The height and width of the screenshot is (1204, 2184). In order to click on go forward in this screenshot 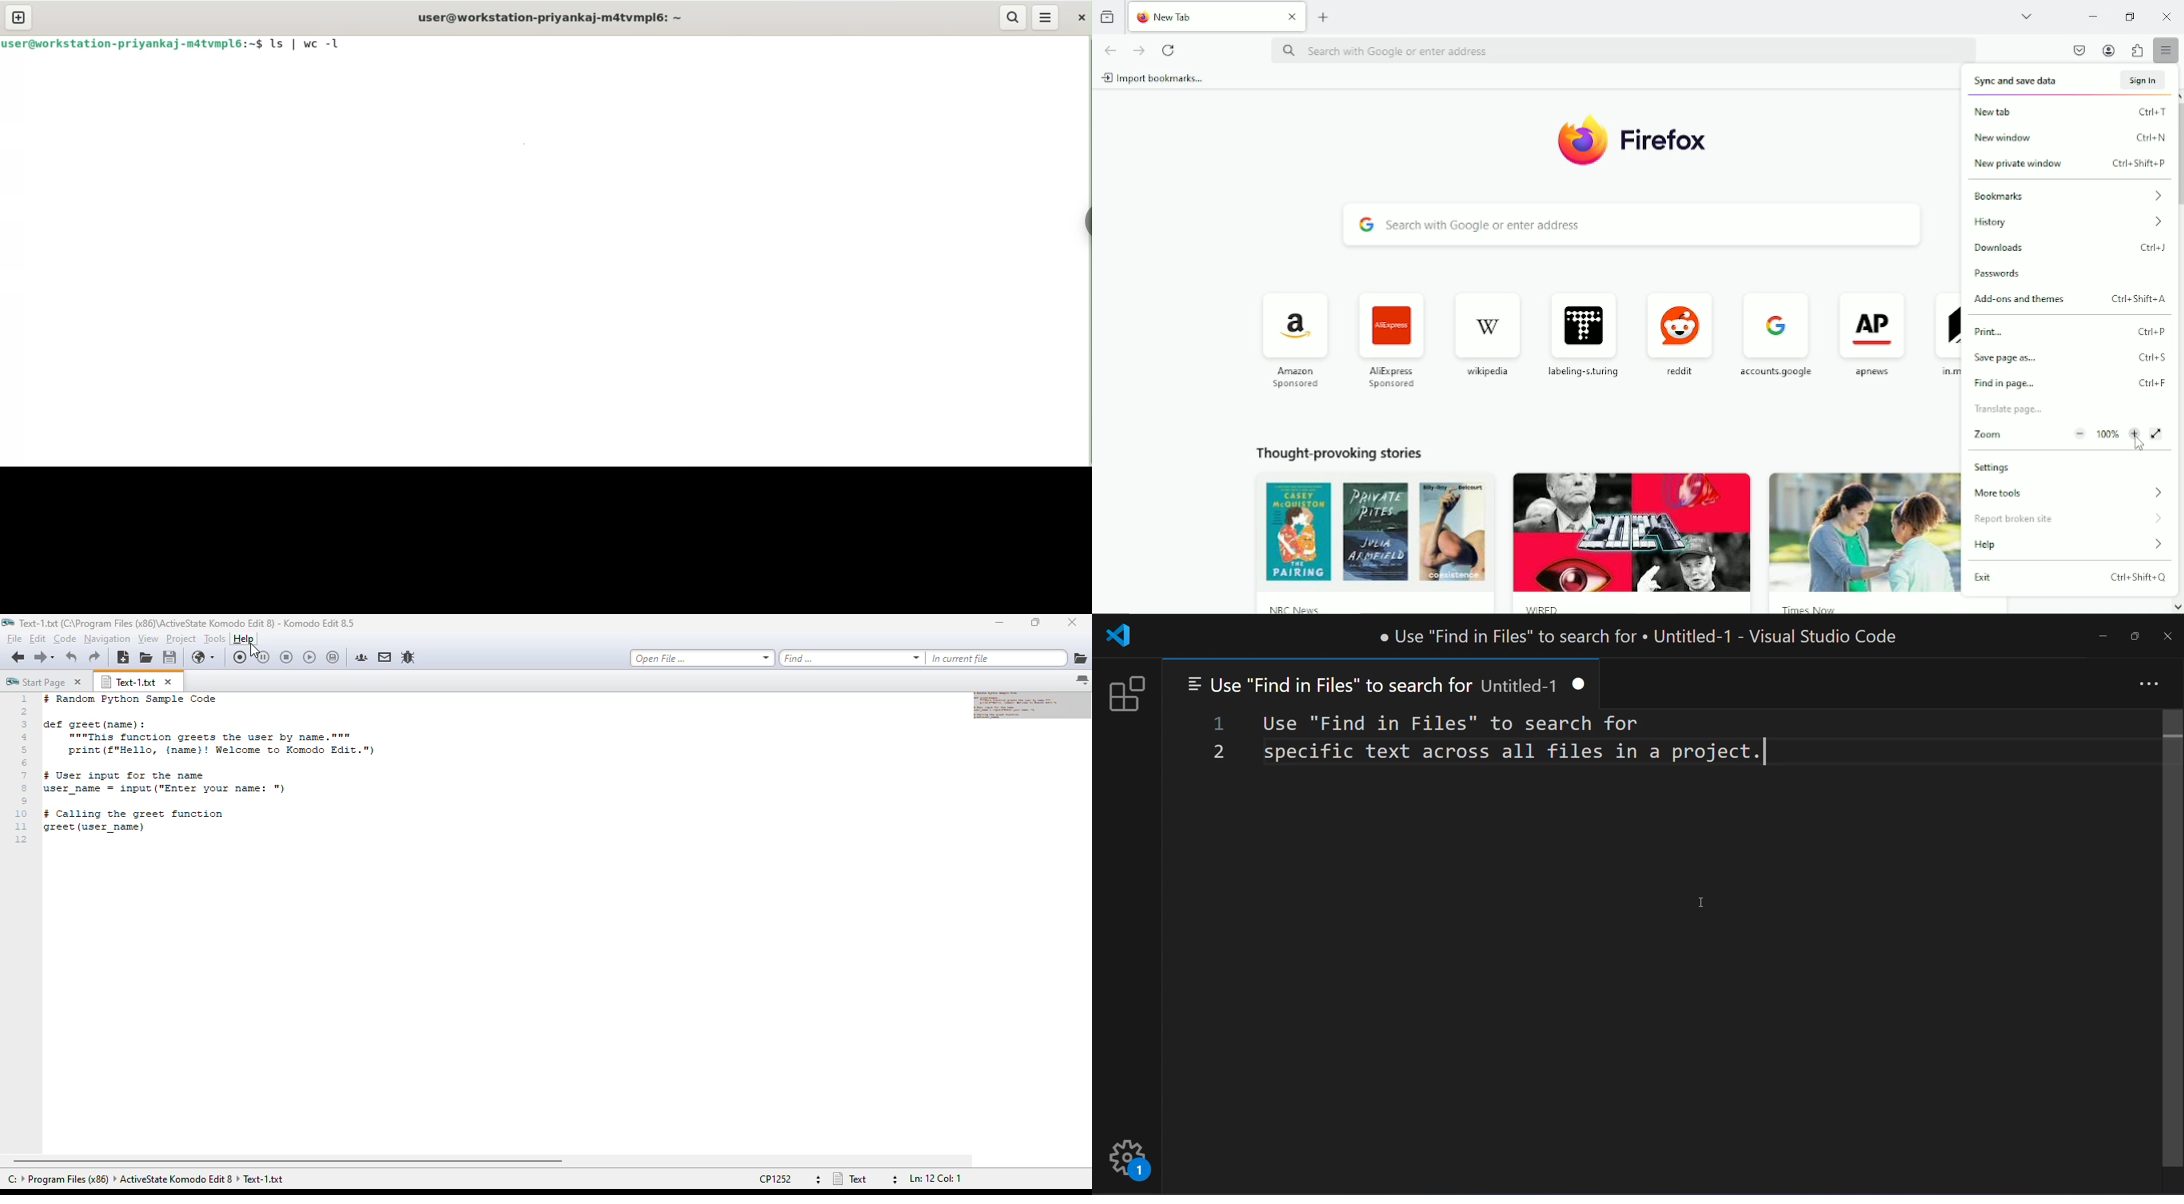, I will do `click(1138, 50)`.